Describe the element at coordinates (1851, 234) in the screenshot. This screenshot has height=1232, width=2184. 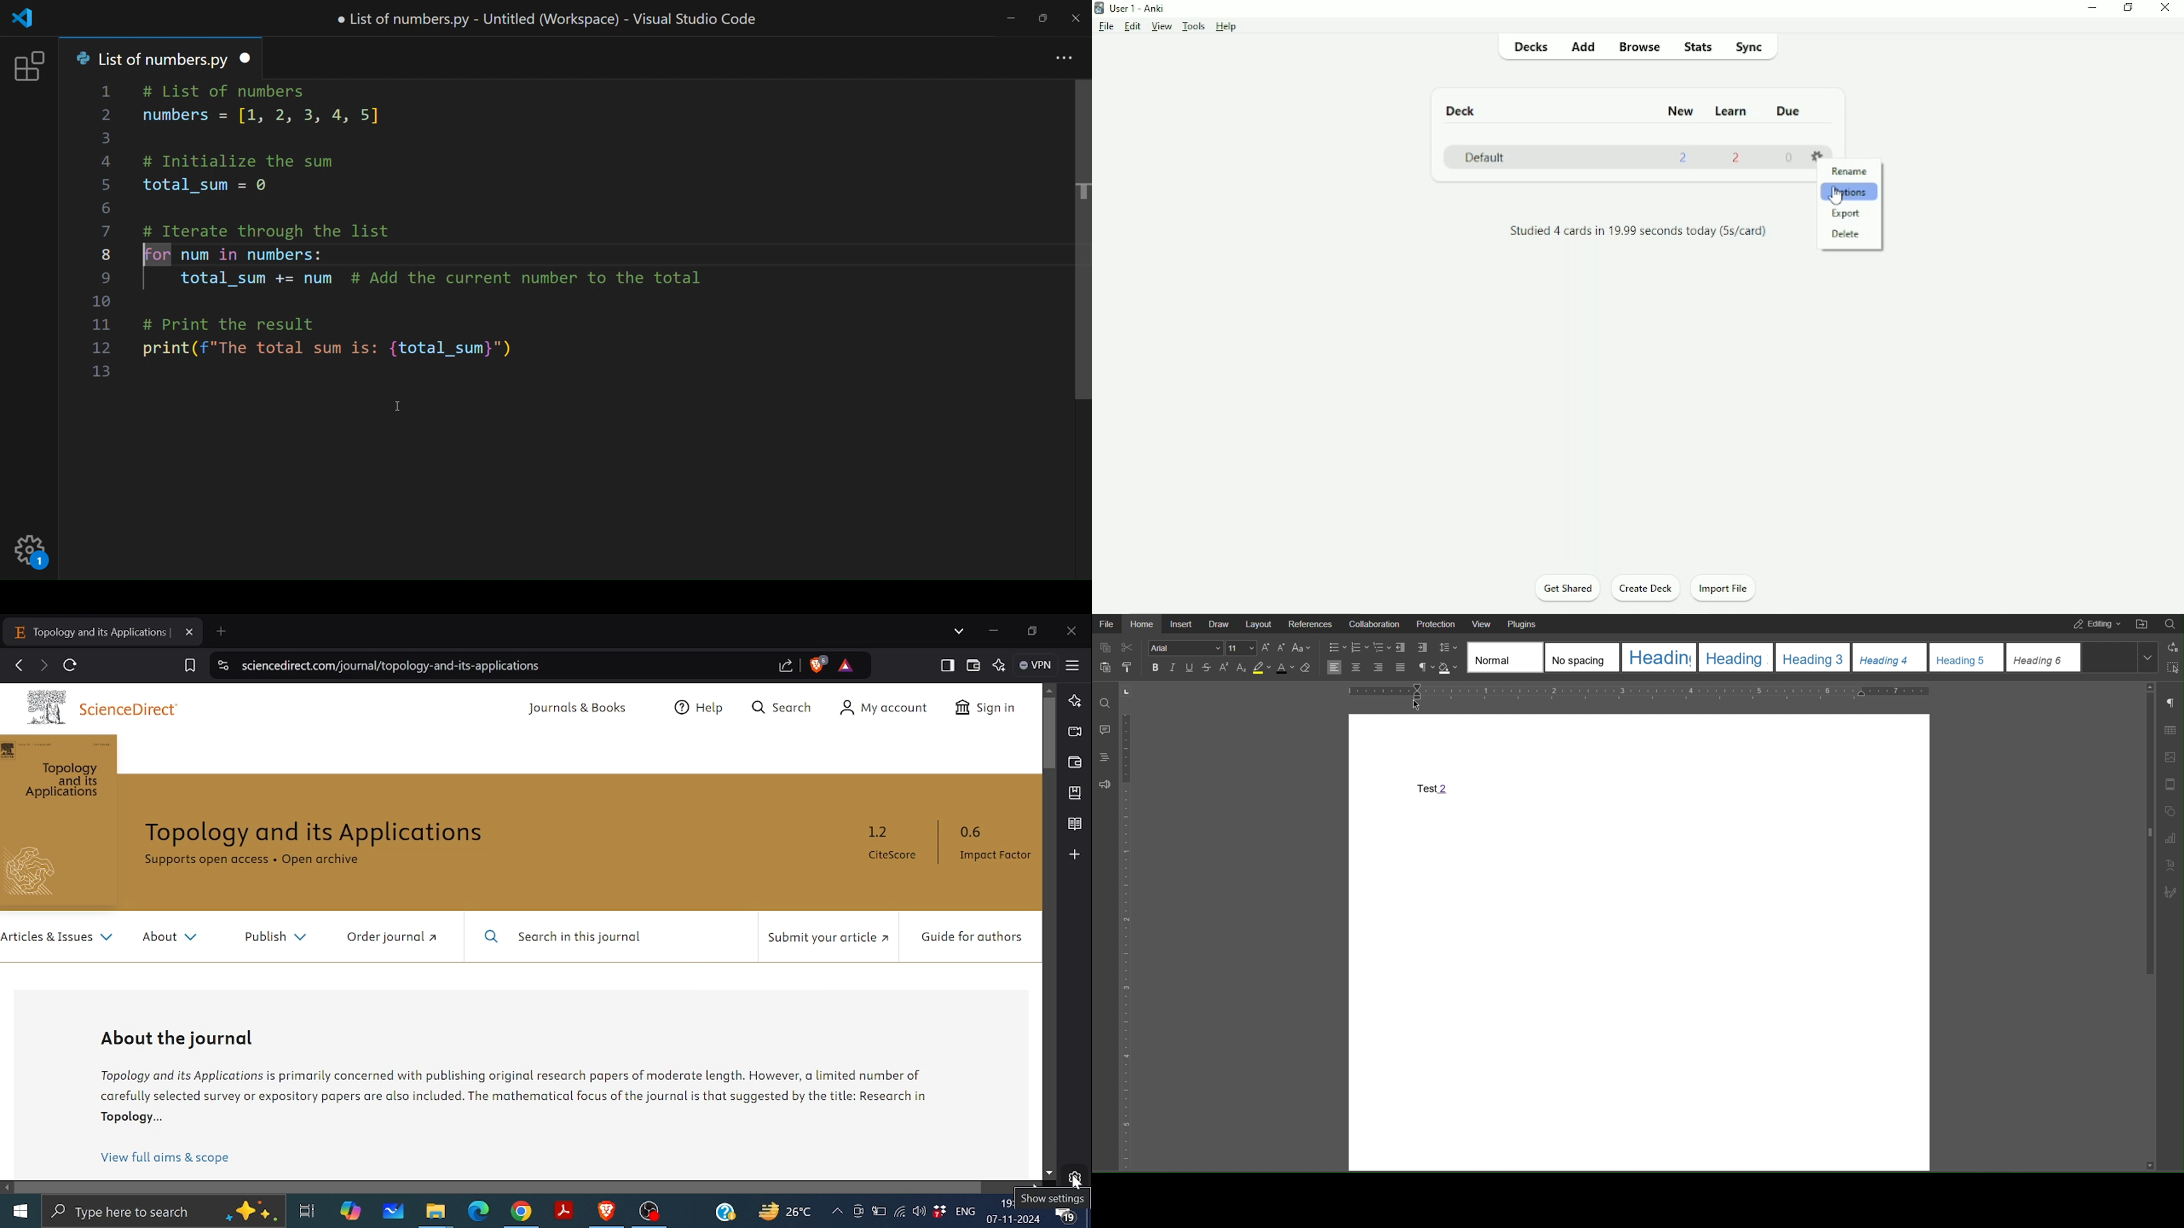
I see `Delete` at that location.